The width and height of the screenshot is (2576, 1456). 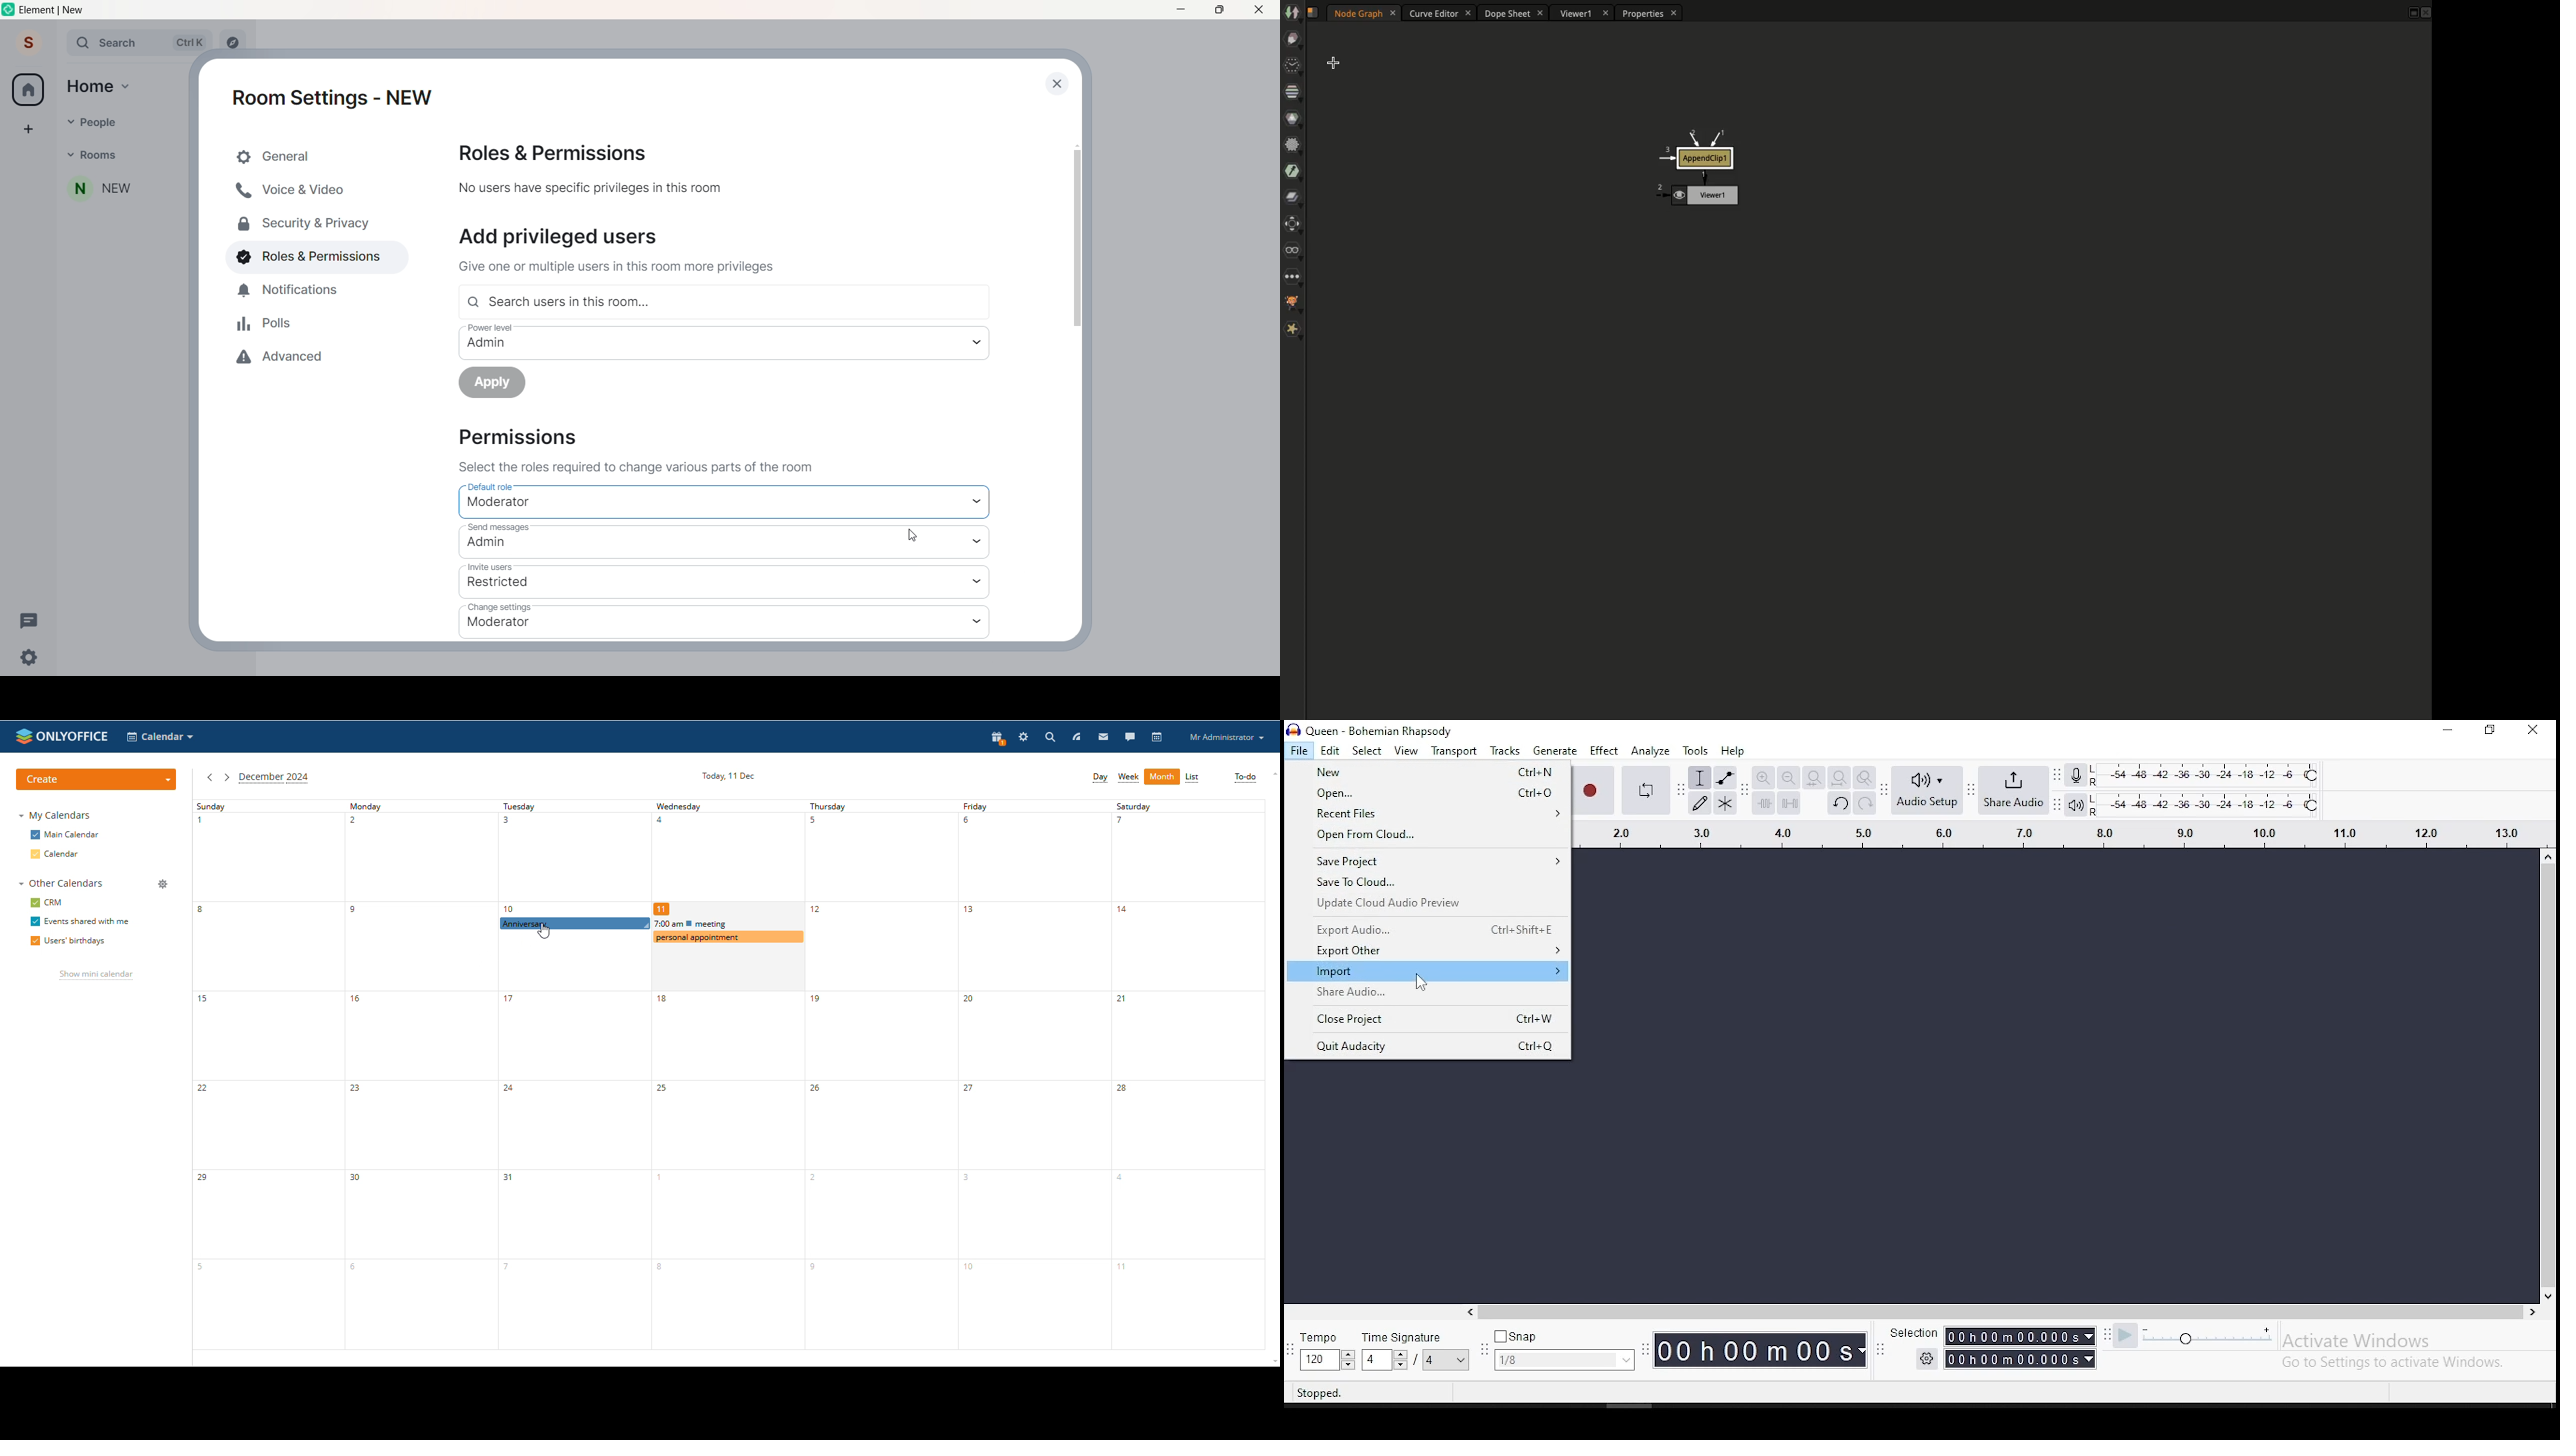 What do you see at coordinates (132, 41) in the screenshot?
I see `search` at bounding box center [132, 41].